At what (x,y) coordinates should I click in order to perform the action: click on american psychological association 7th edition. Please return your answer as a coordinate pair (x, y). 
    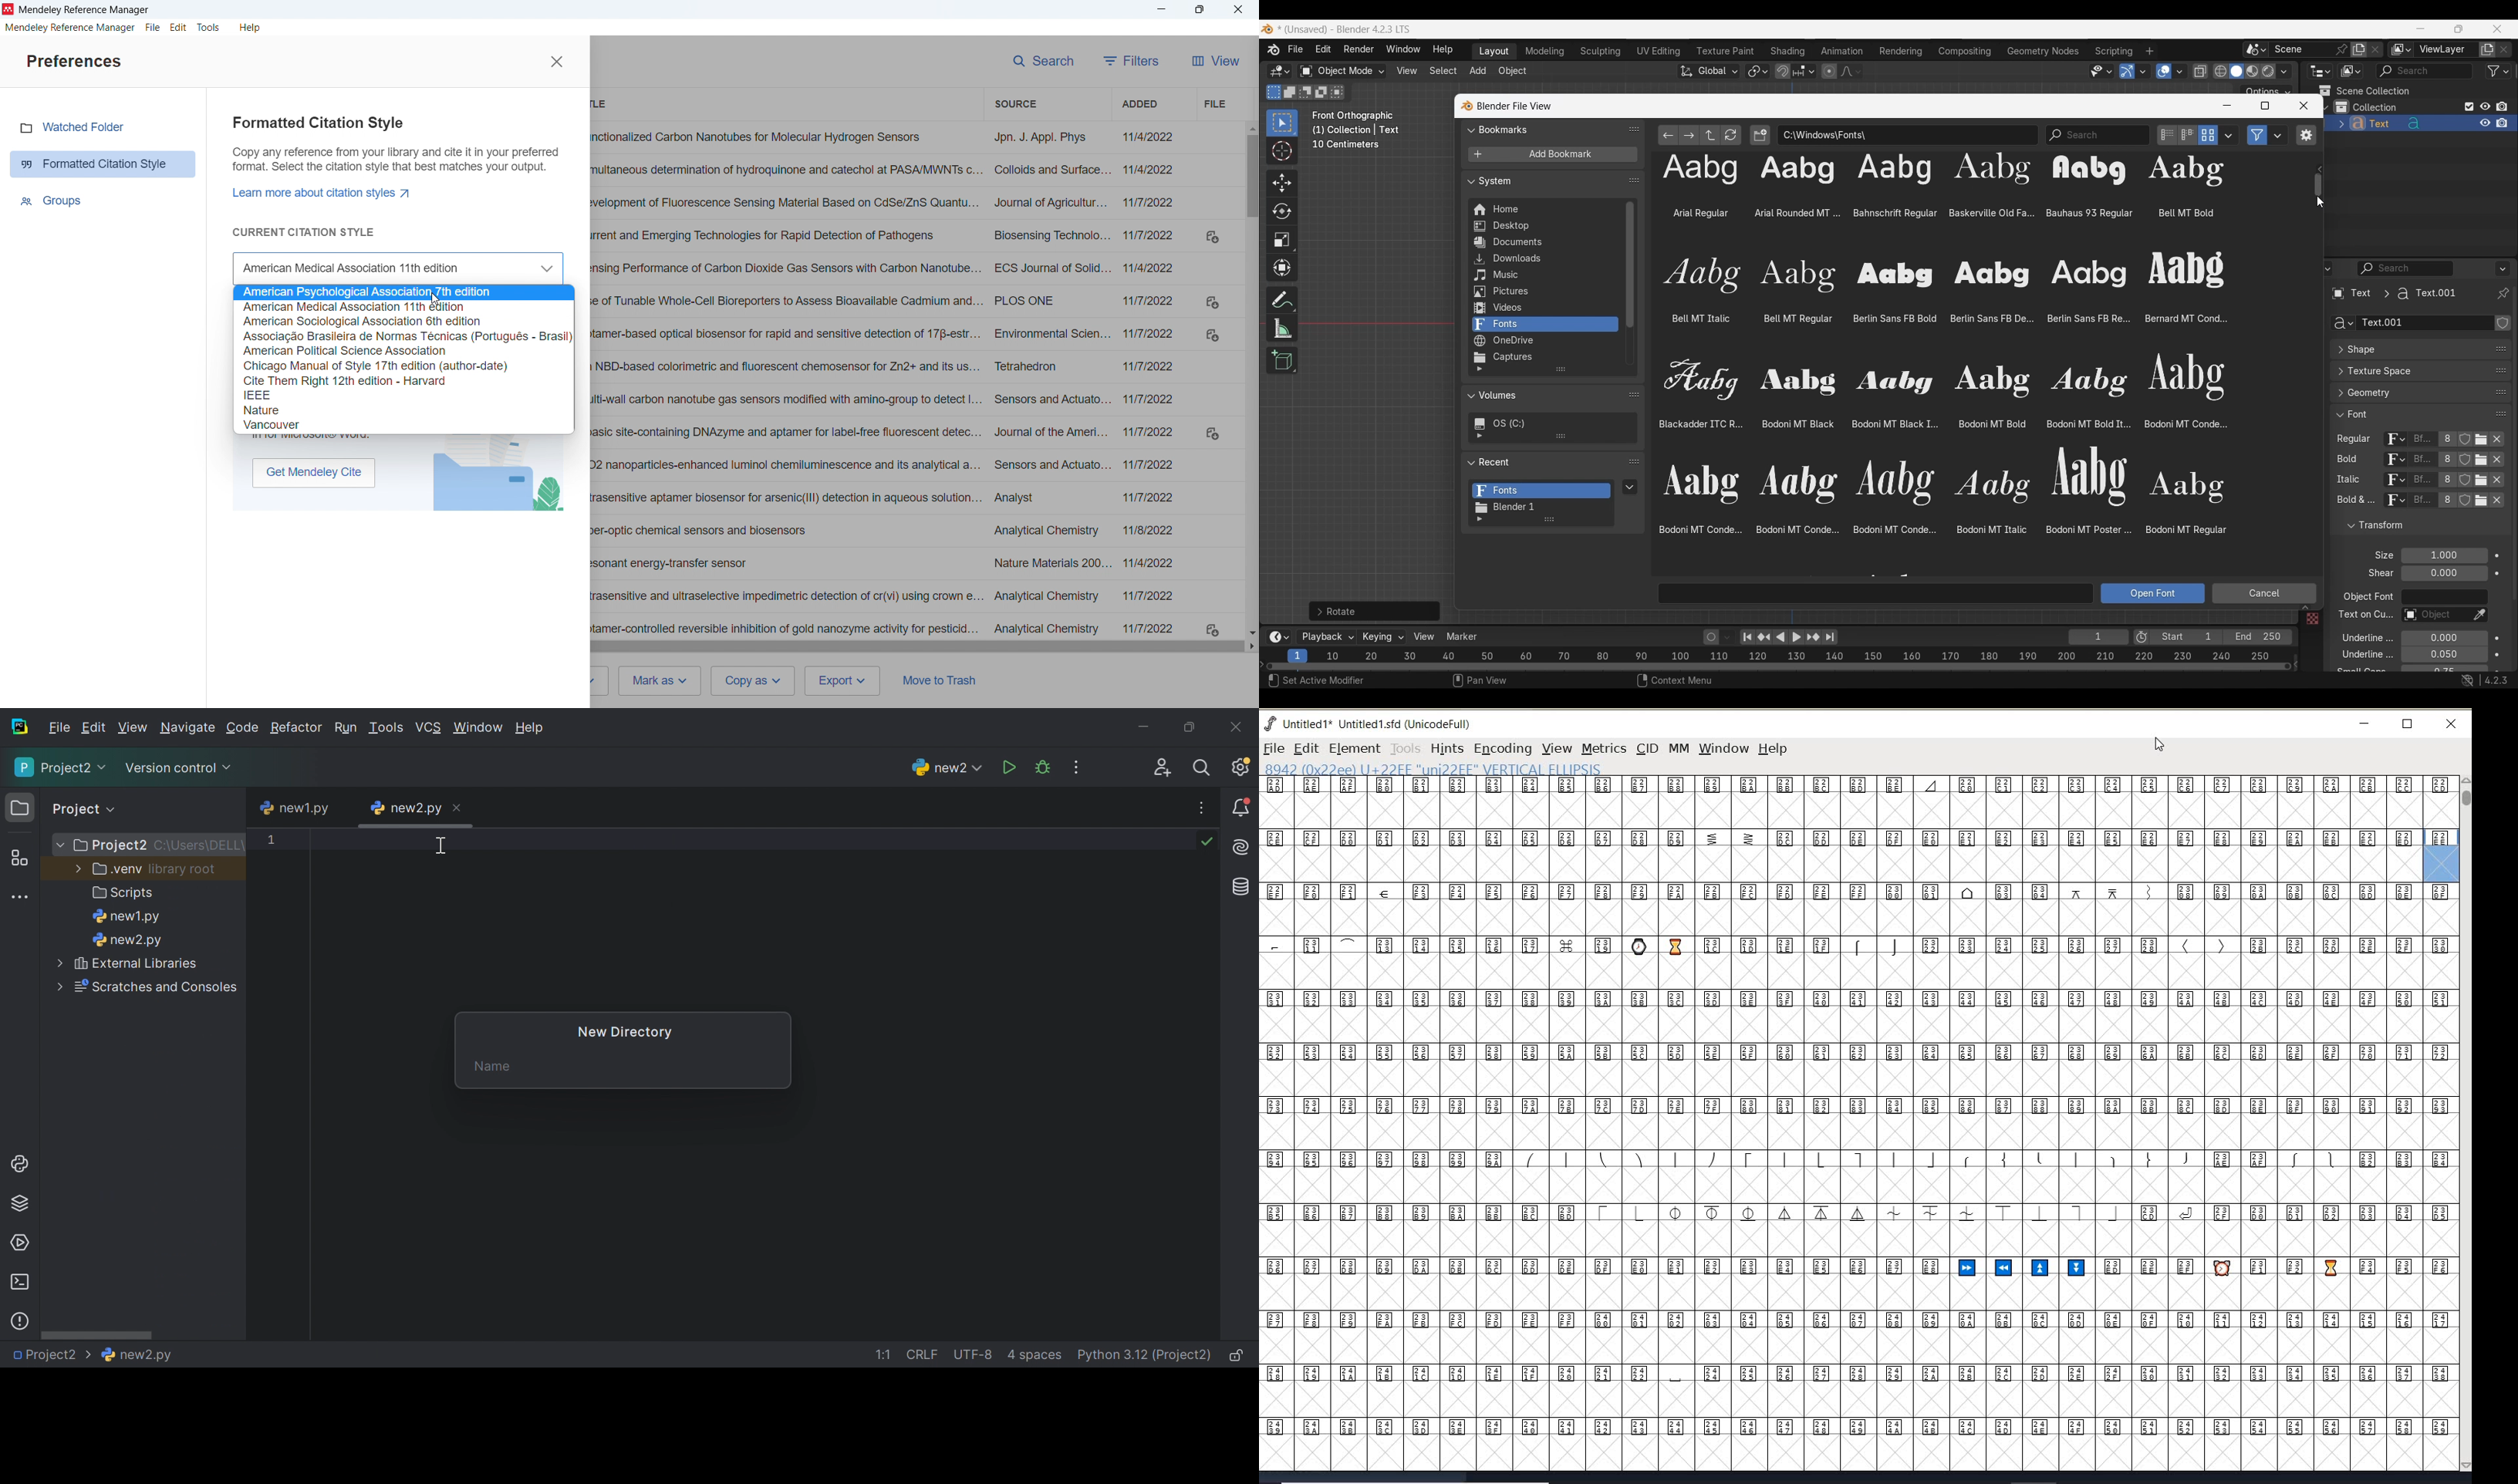
    Looking at the image, I should click on (403, 292).